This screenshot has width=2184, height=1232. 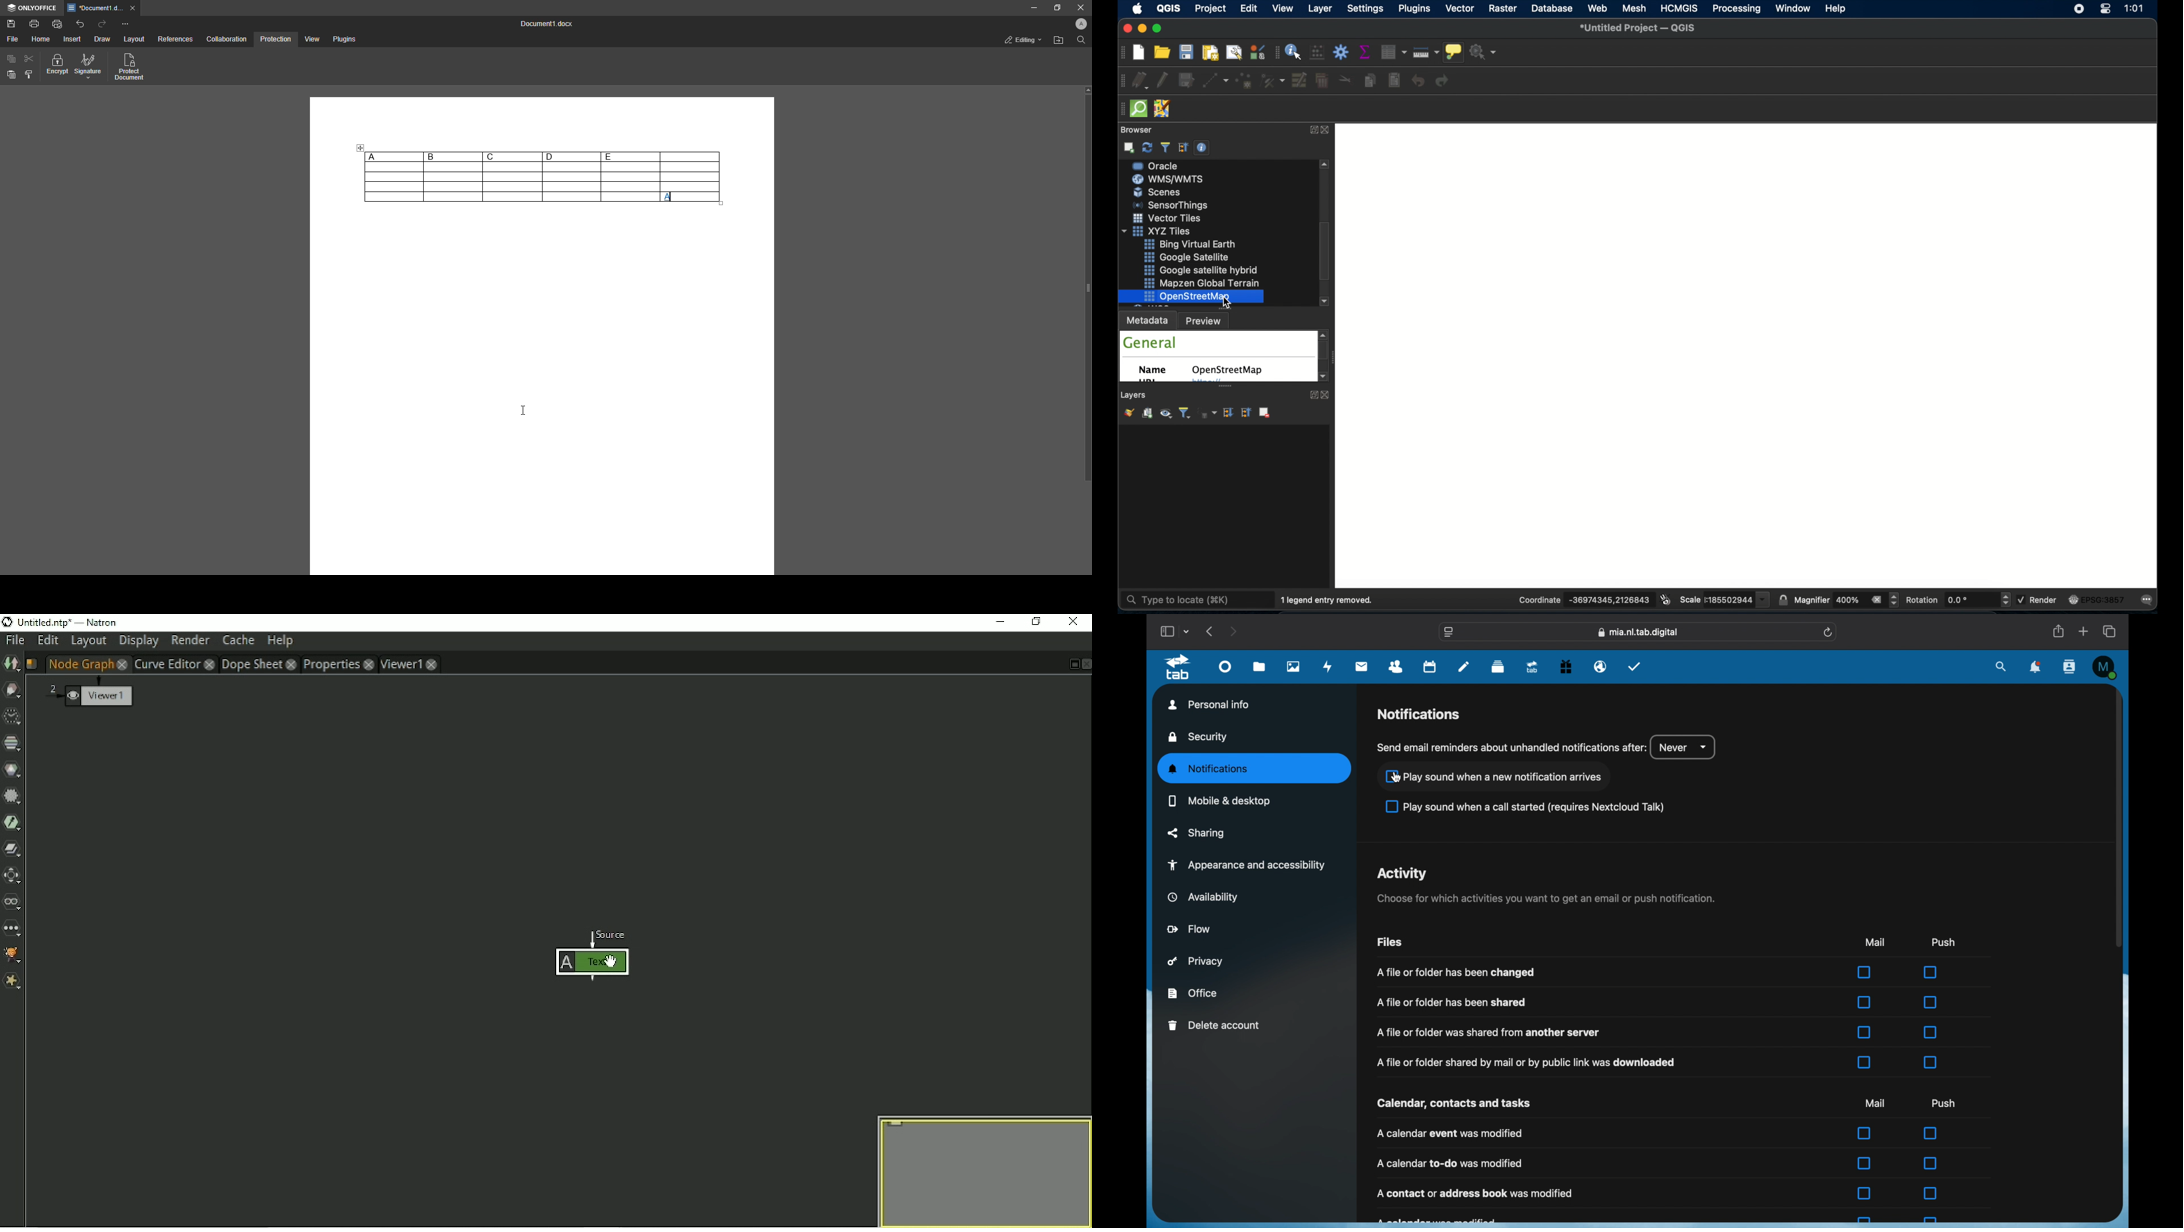 I want to click on activity, so click(x=1403, y=874).